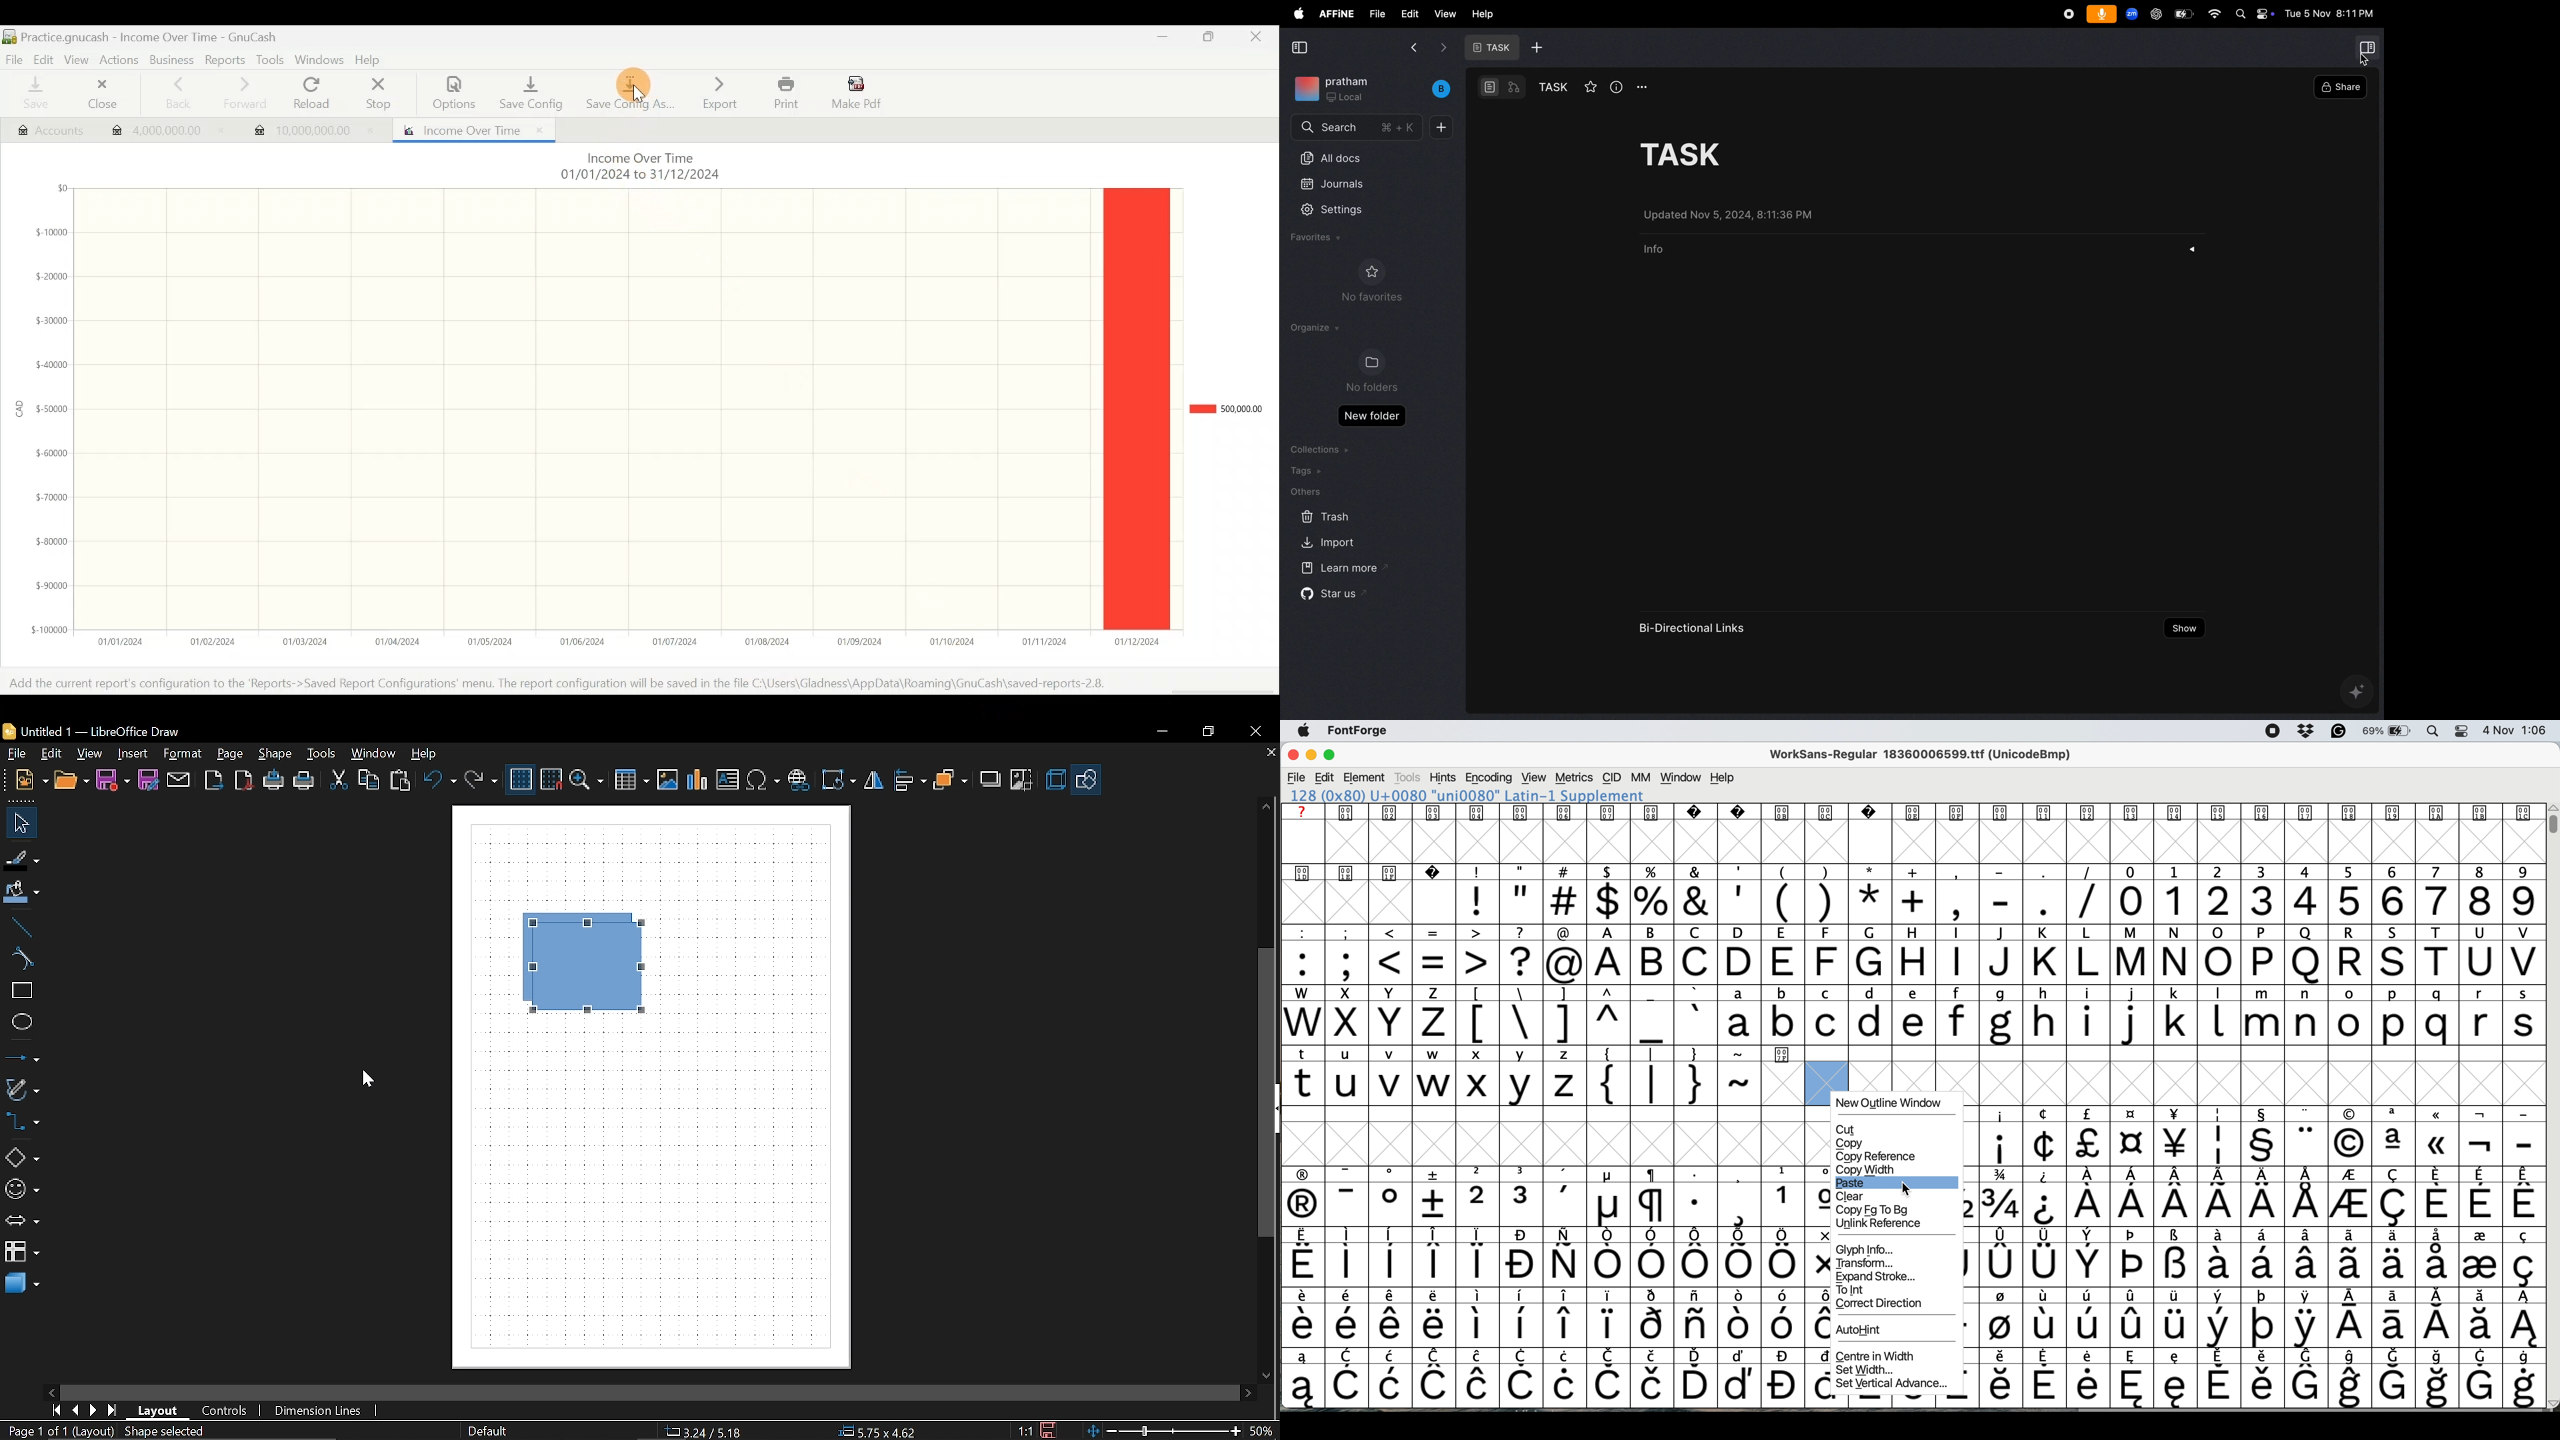 The width and height of the screenshot is (2576, 1456). I want to click on File, so click(15, 754).